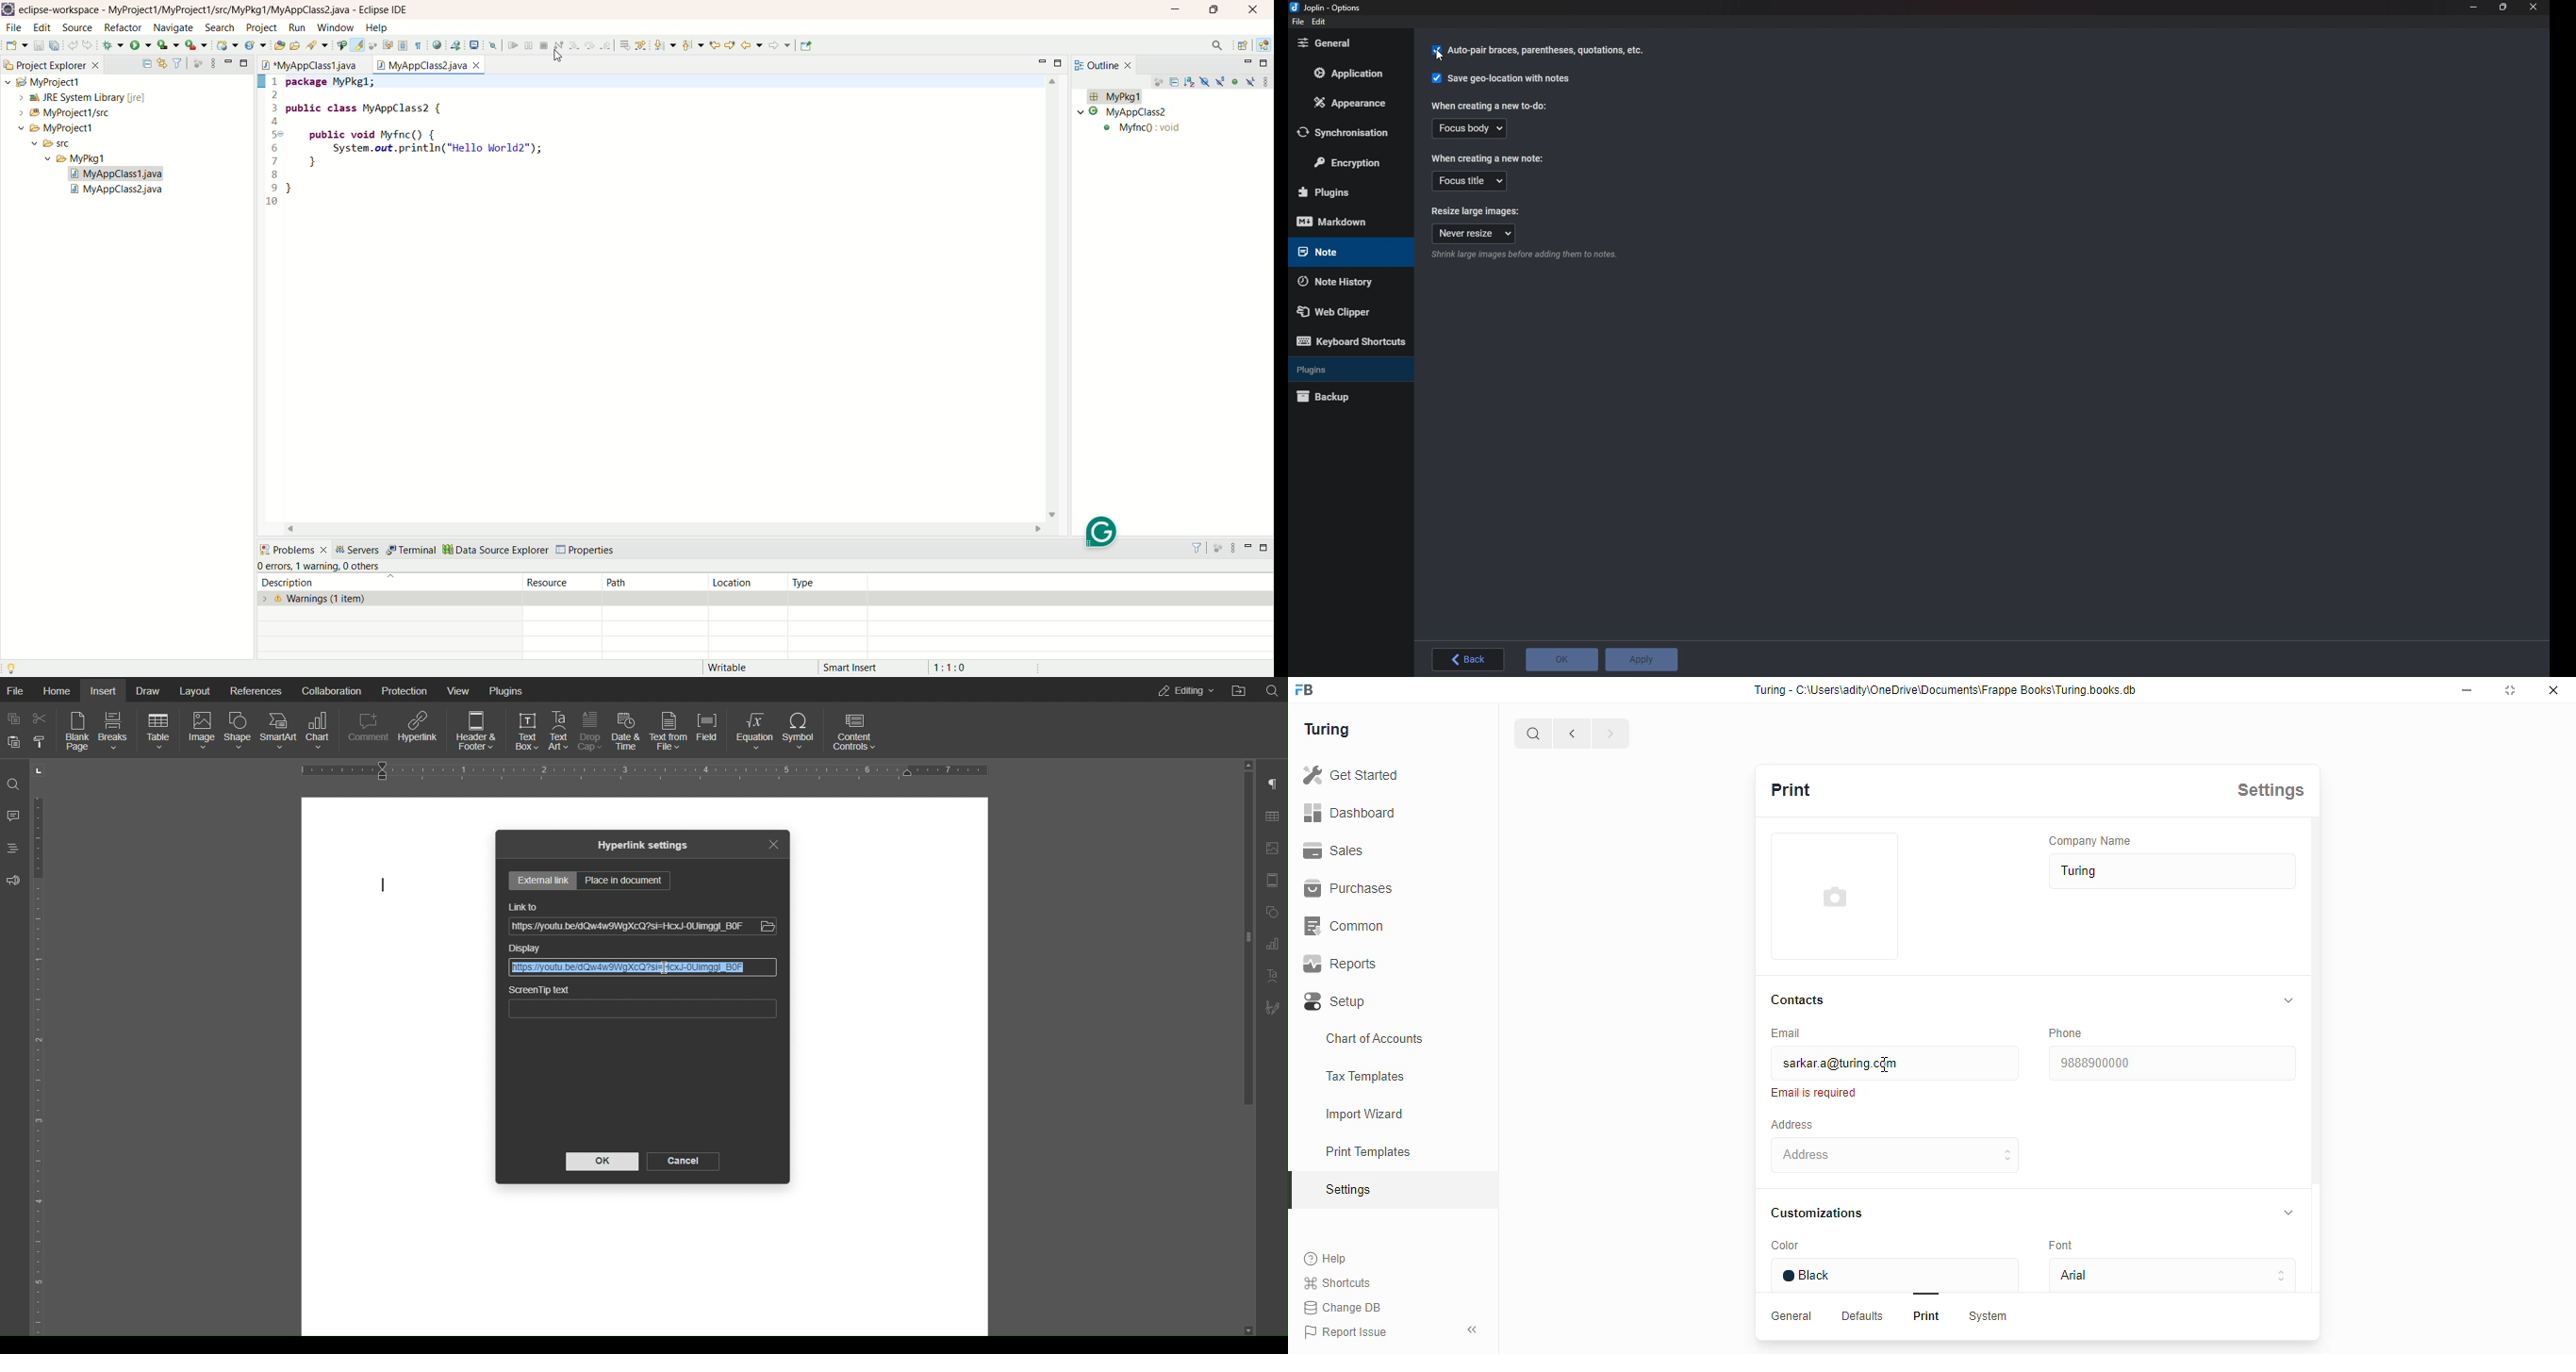 The image size is (2576, 1372). I want to click on minimize, so click(1248, 550).